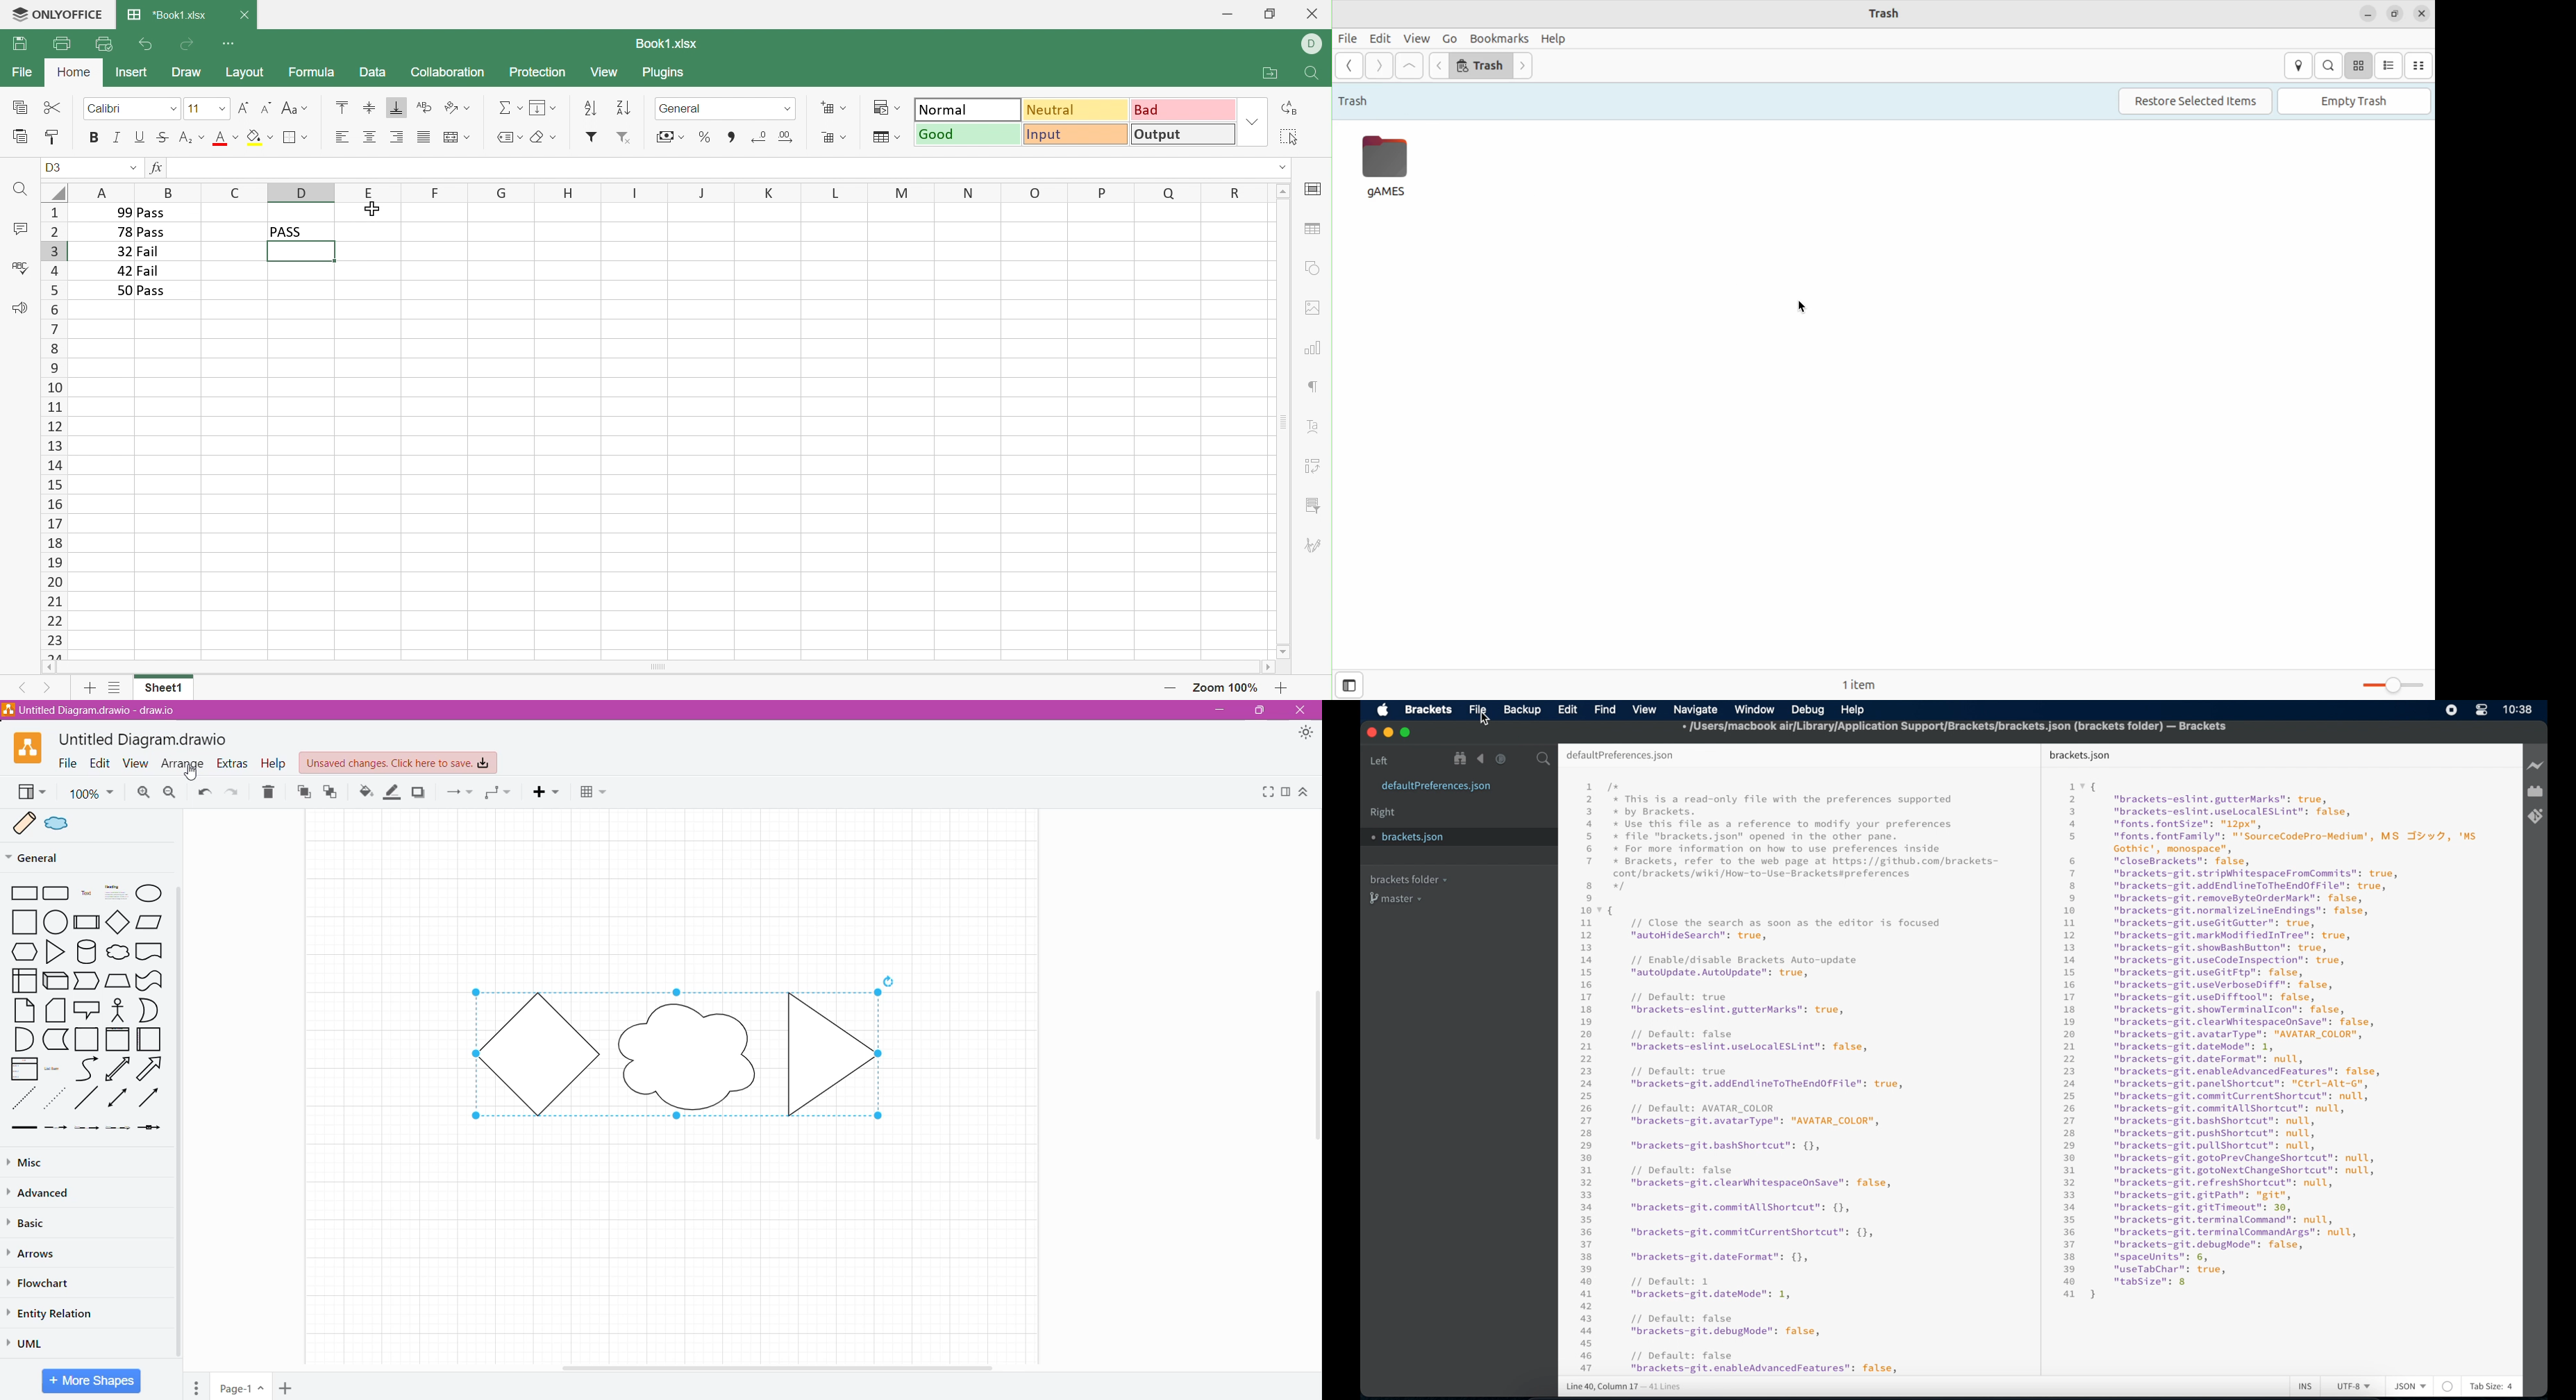 This screenshot has width=2576, height=1400. What do you see at coordinates (550, 794) in the screenshot?
I see `Insert` at bounding box center [550, 794].